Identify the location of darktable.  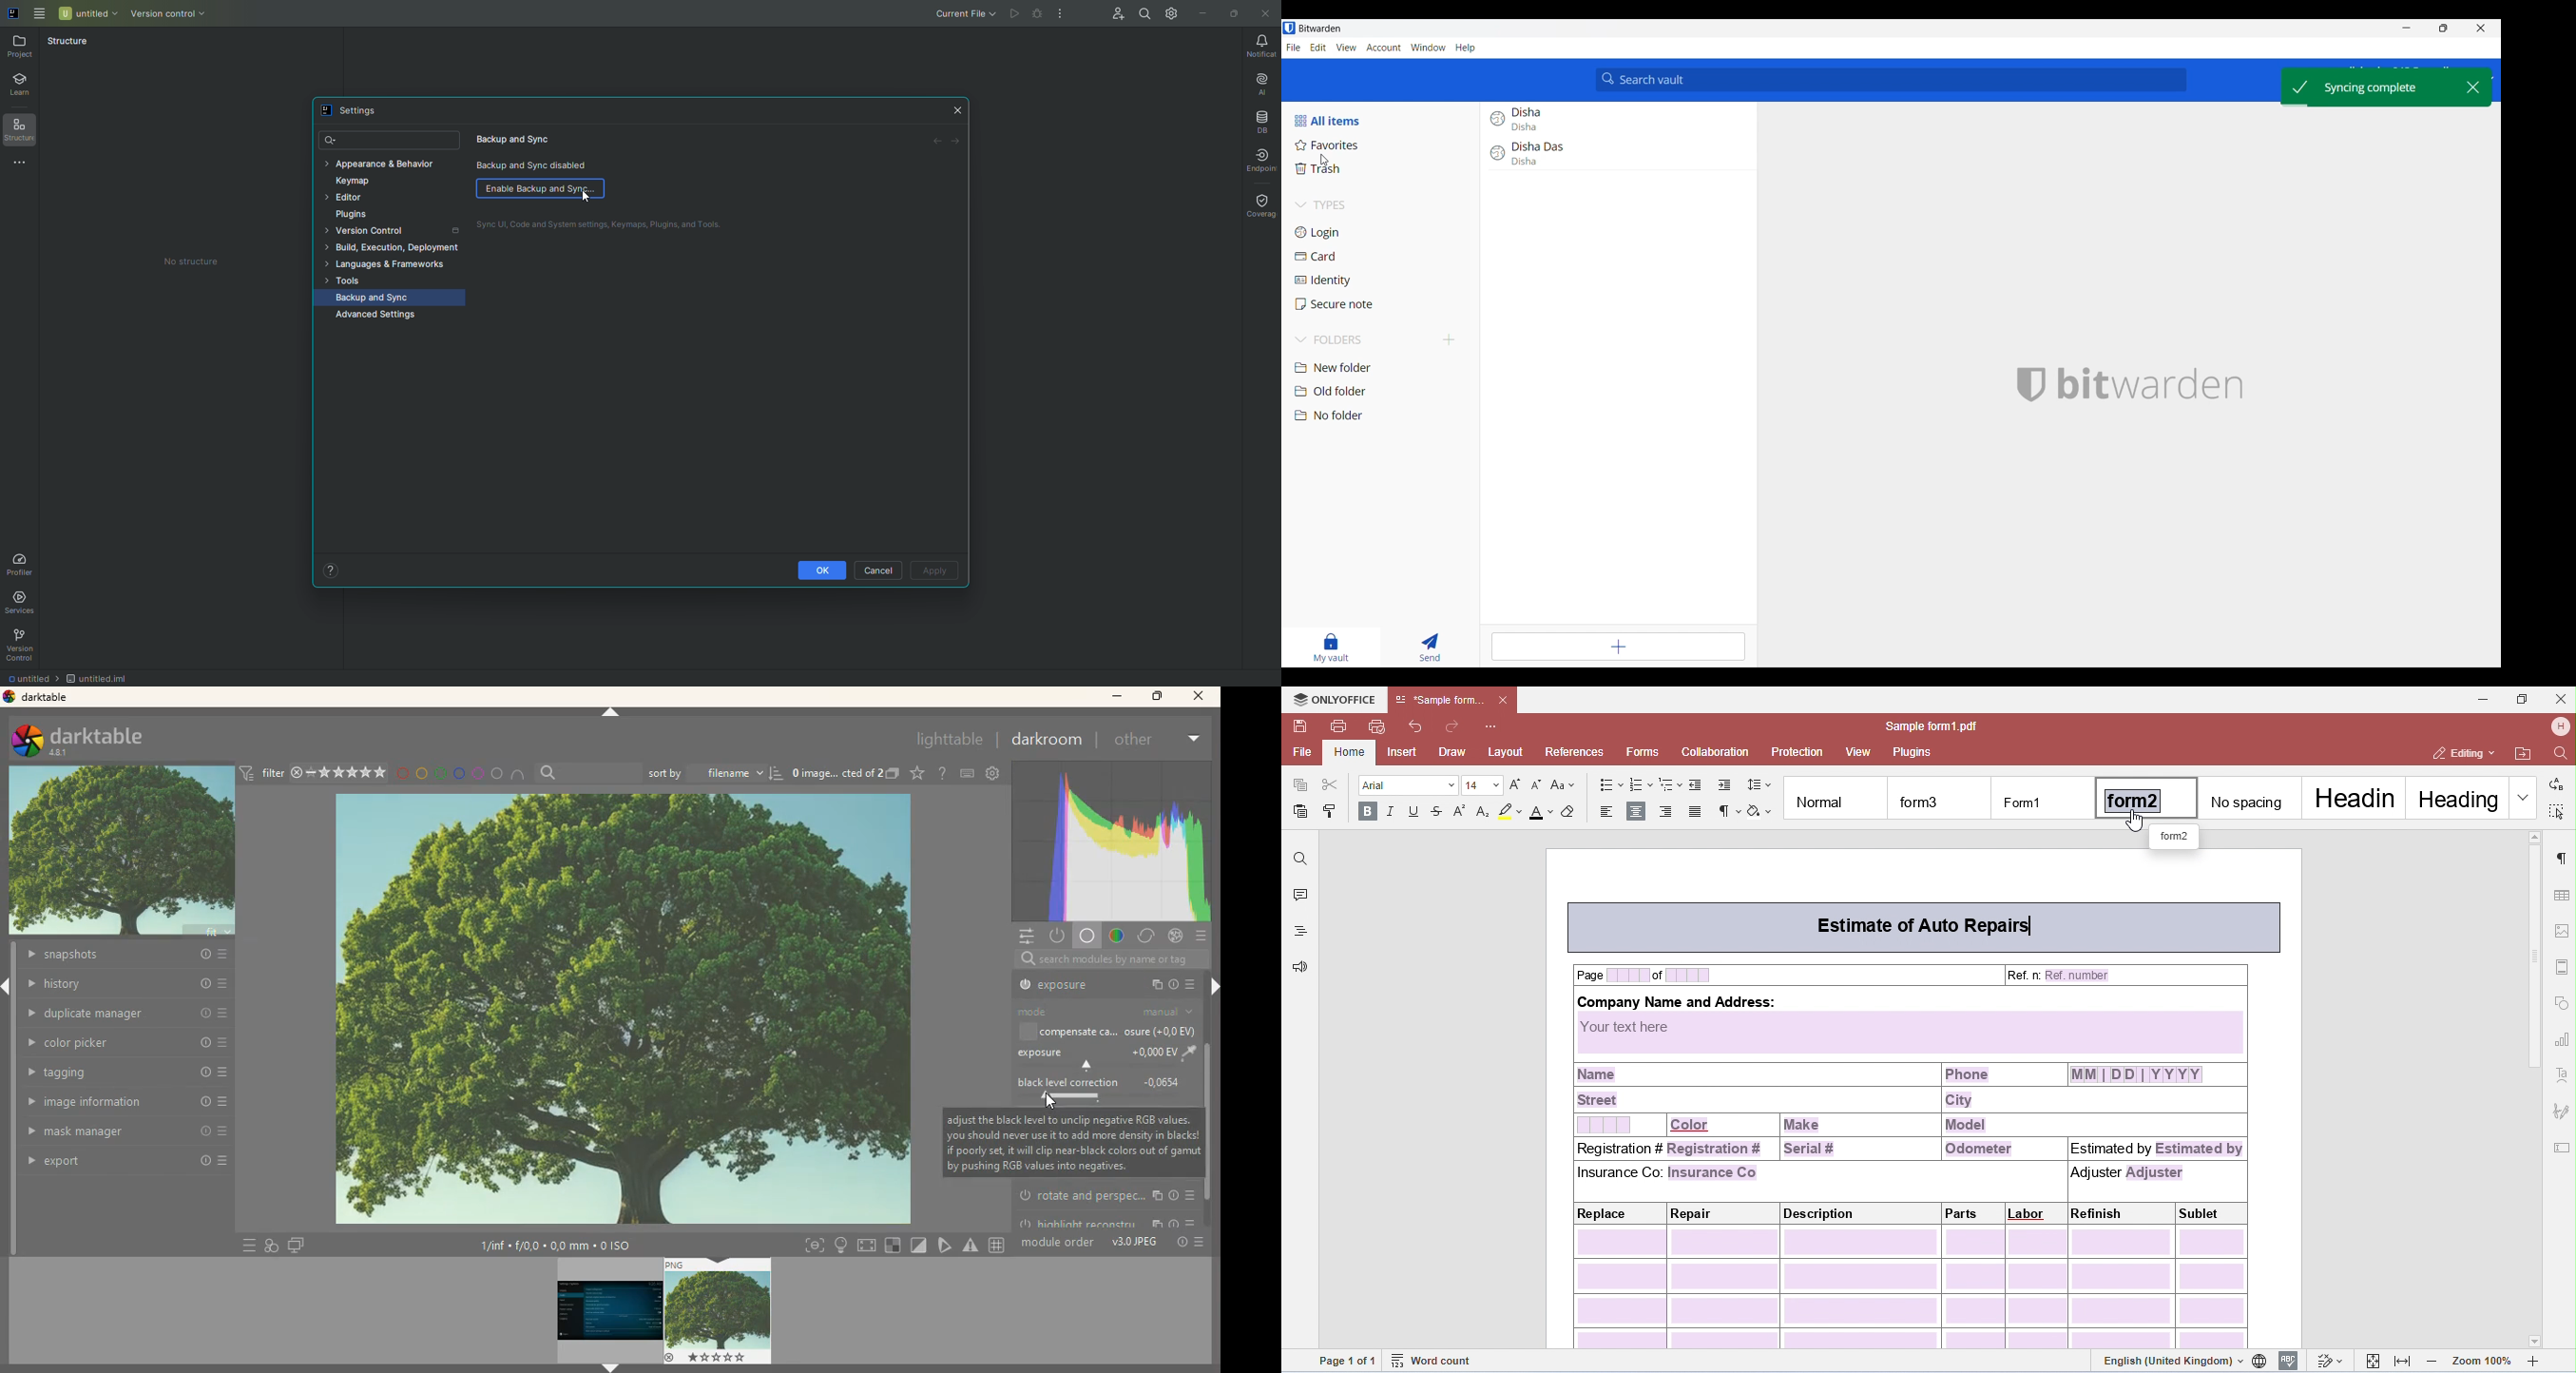
(38, 697).